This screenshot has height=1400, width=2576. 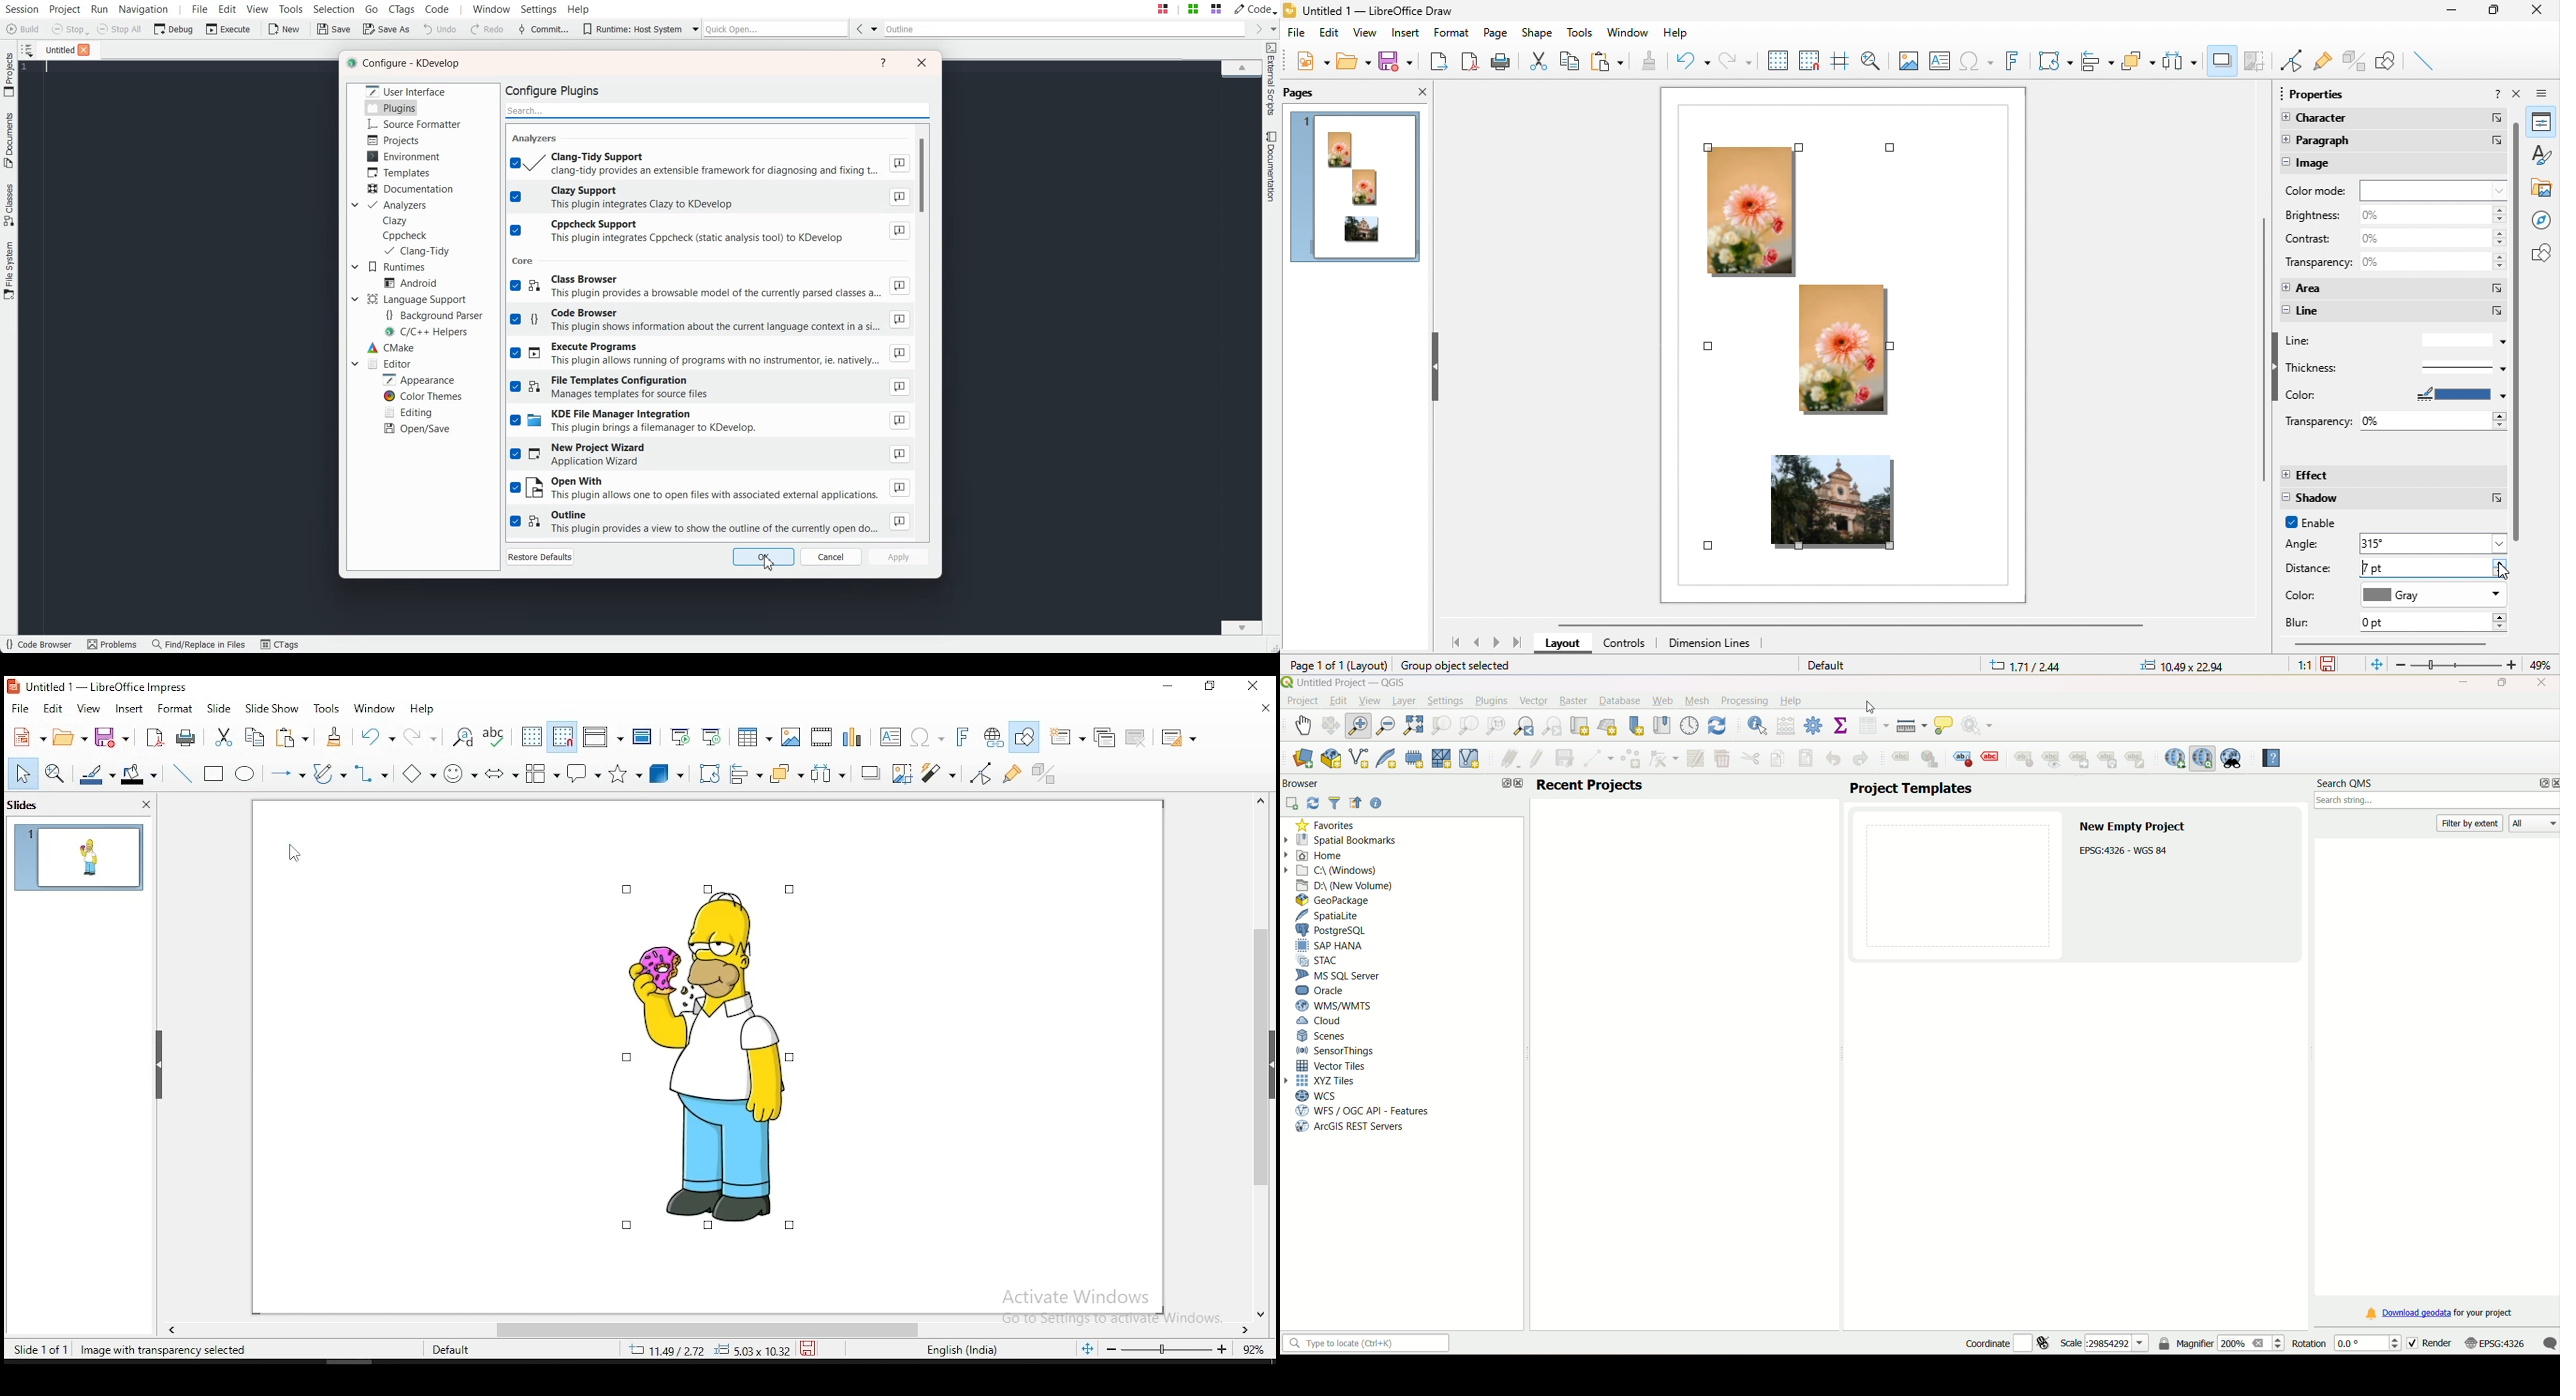 What do you see at coordinates (1366, 35) in the screenshot?
I see `view` at bounding box center [1366, 35].